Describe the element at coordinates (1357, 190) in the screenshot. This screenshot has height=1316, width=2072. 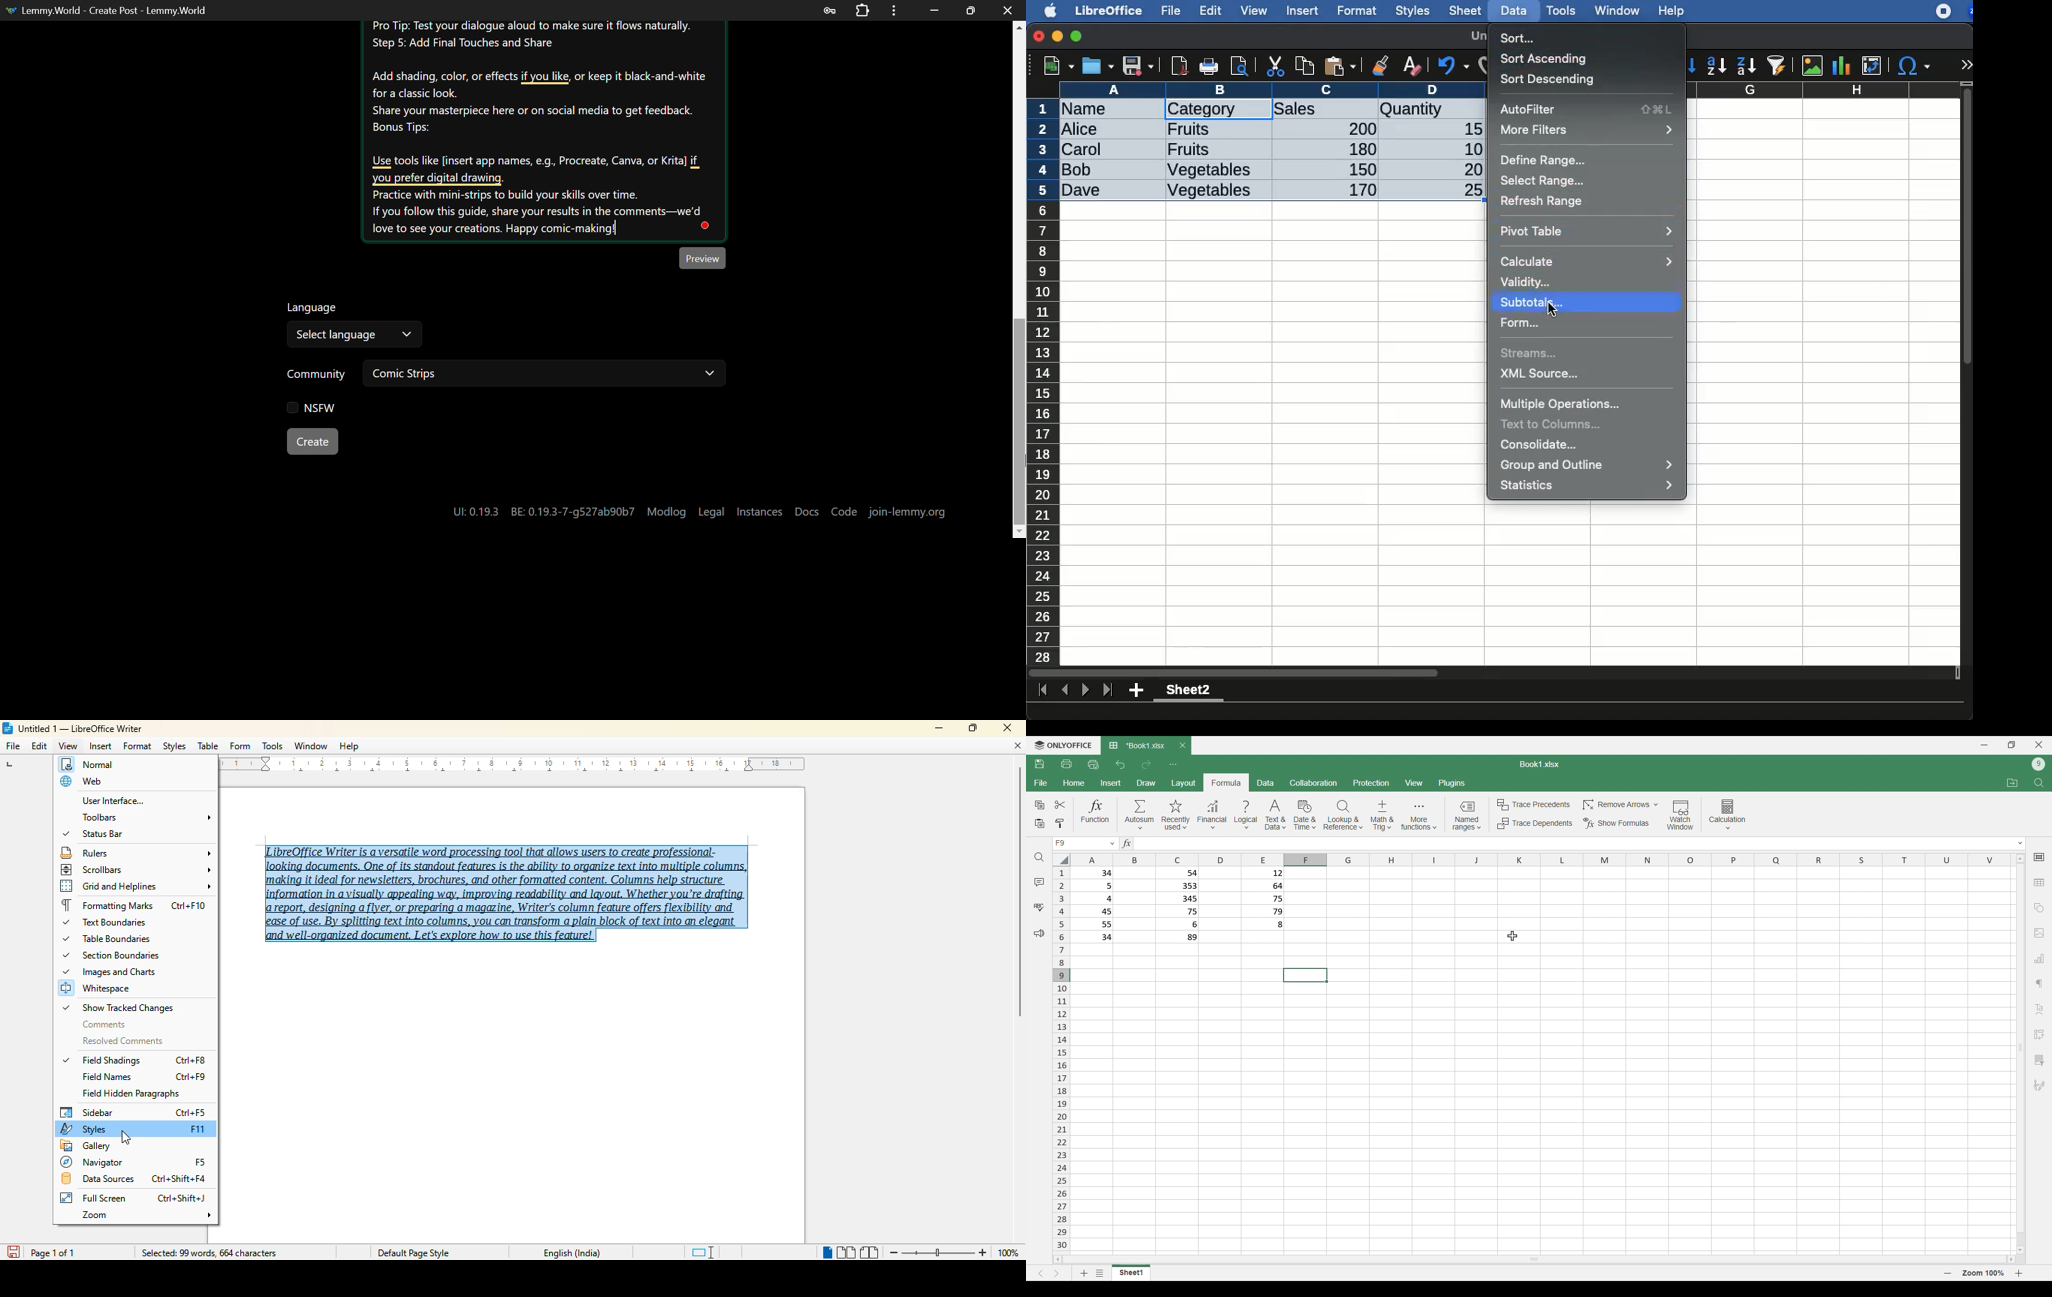
I see `170` at that location.